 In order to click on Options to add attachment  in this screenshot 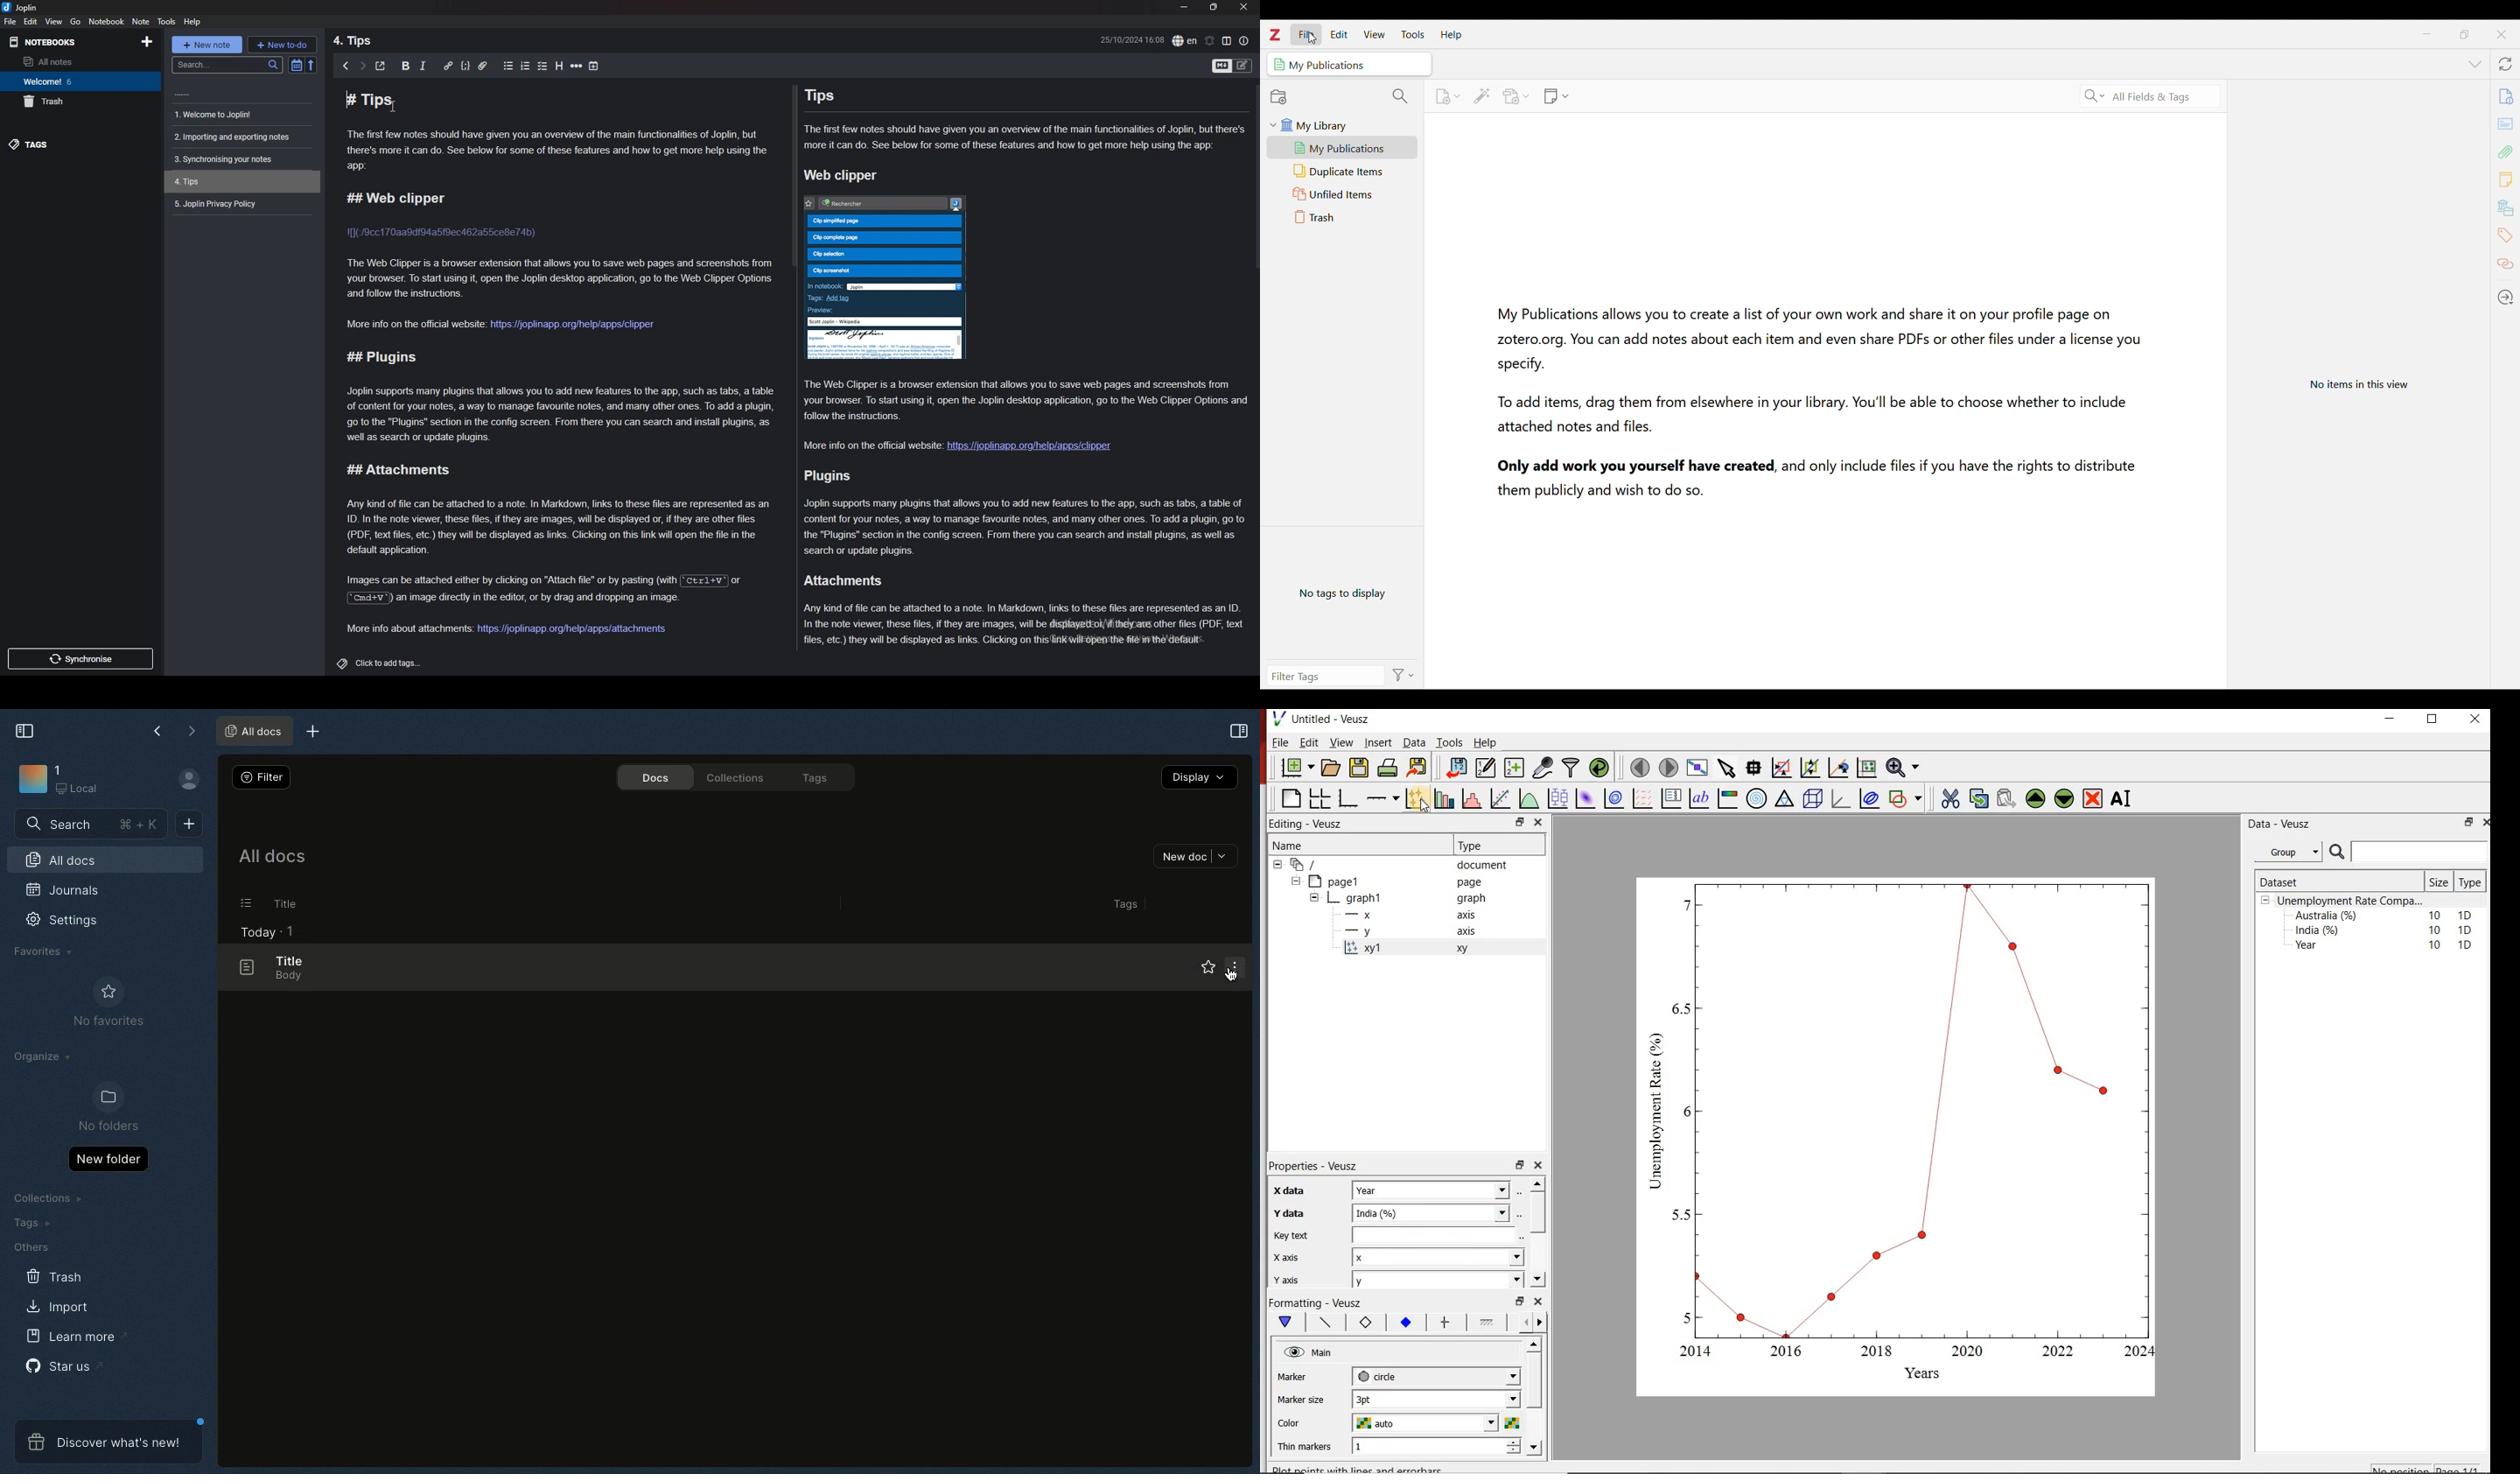, I will do `click(1517, 97)`.